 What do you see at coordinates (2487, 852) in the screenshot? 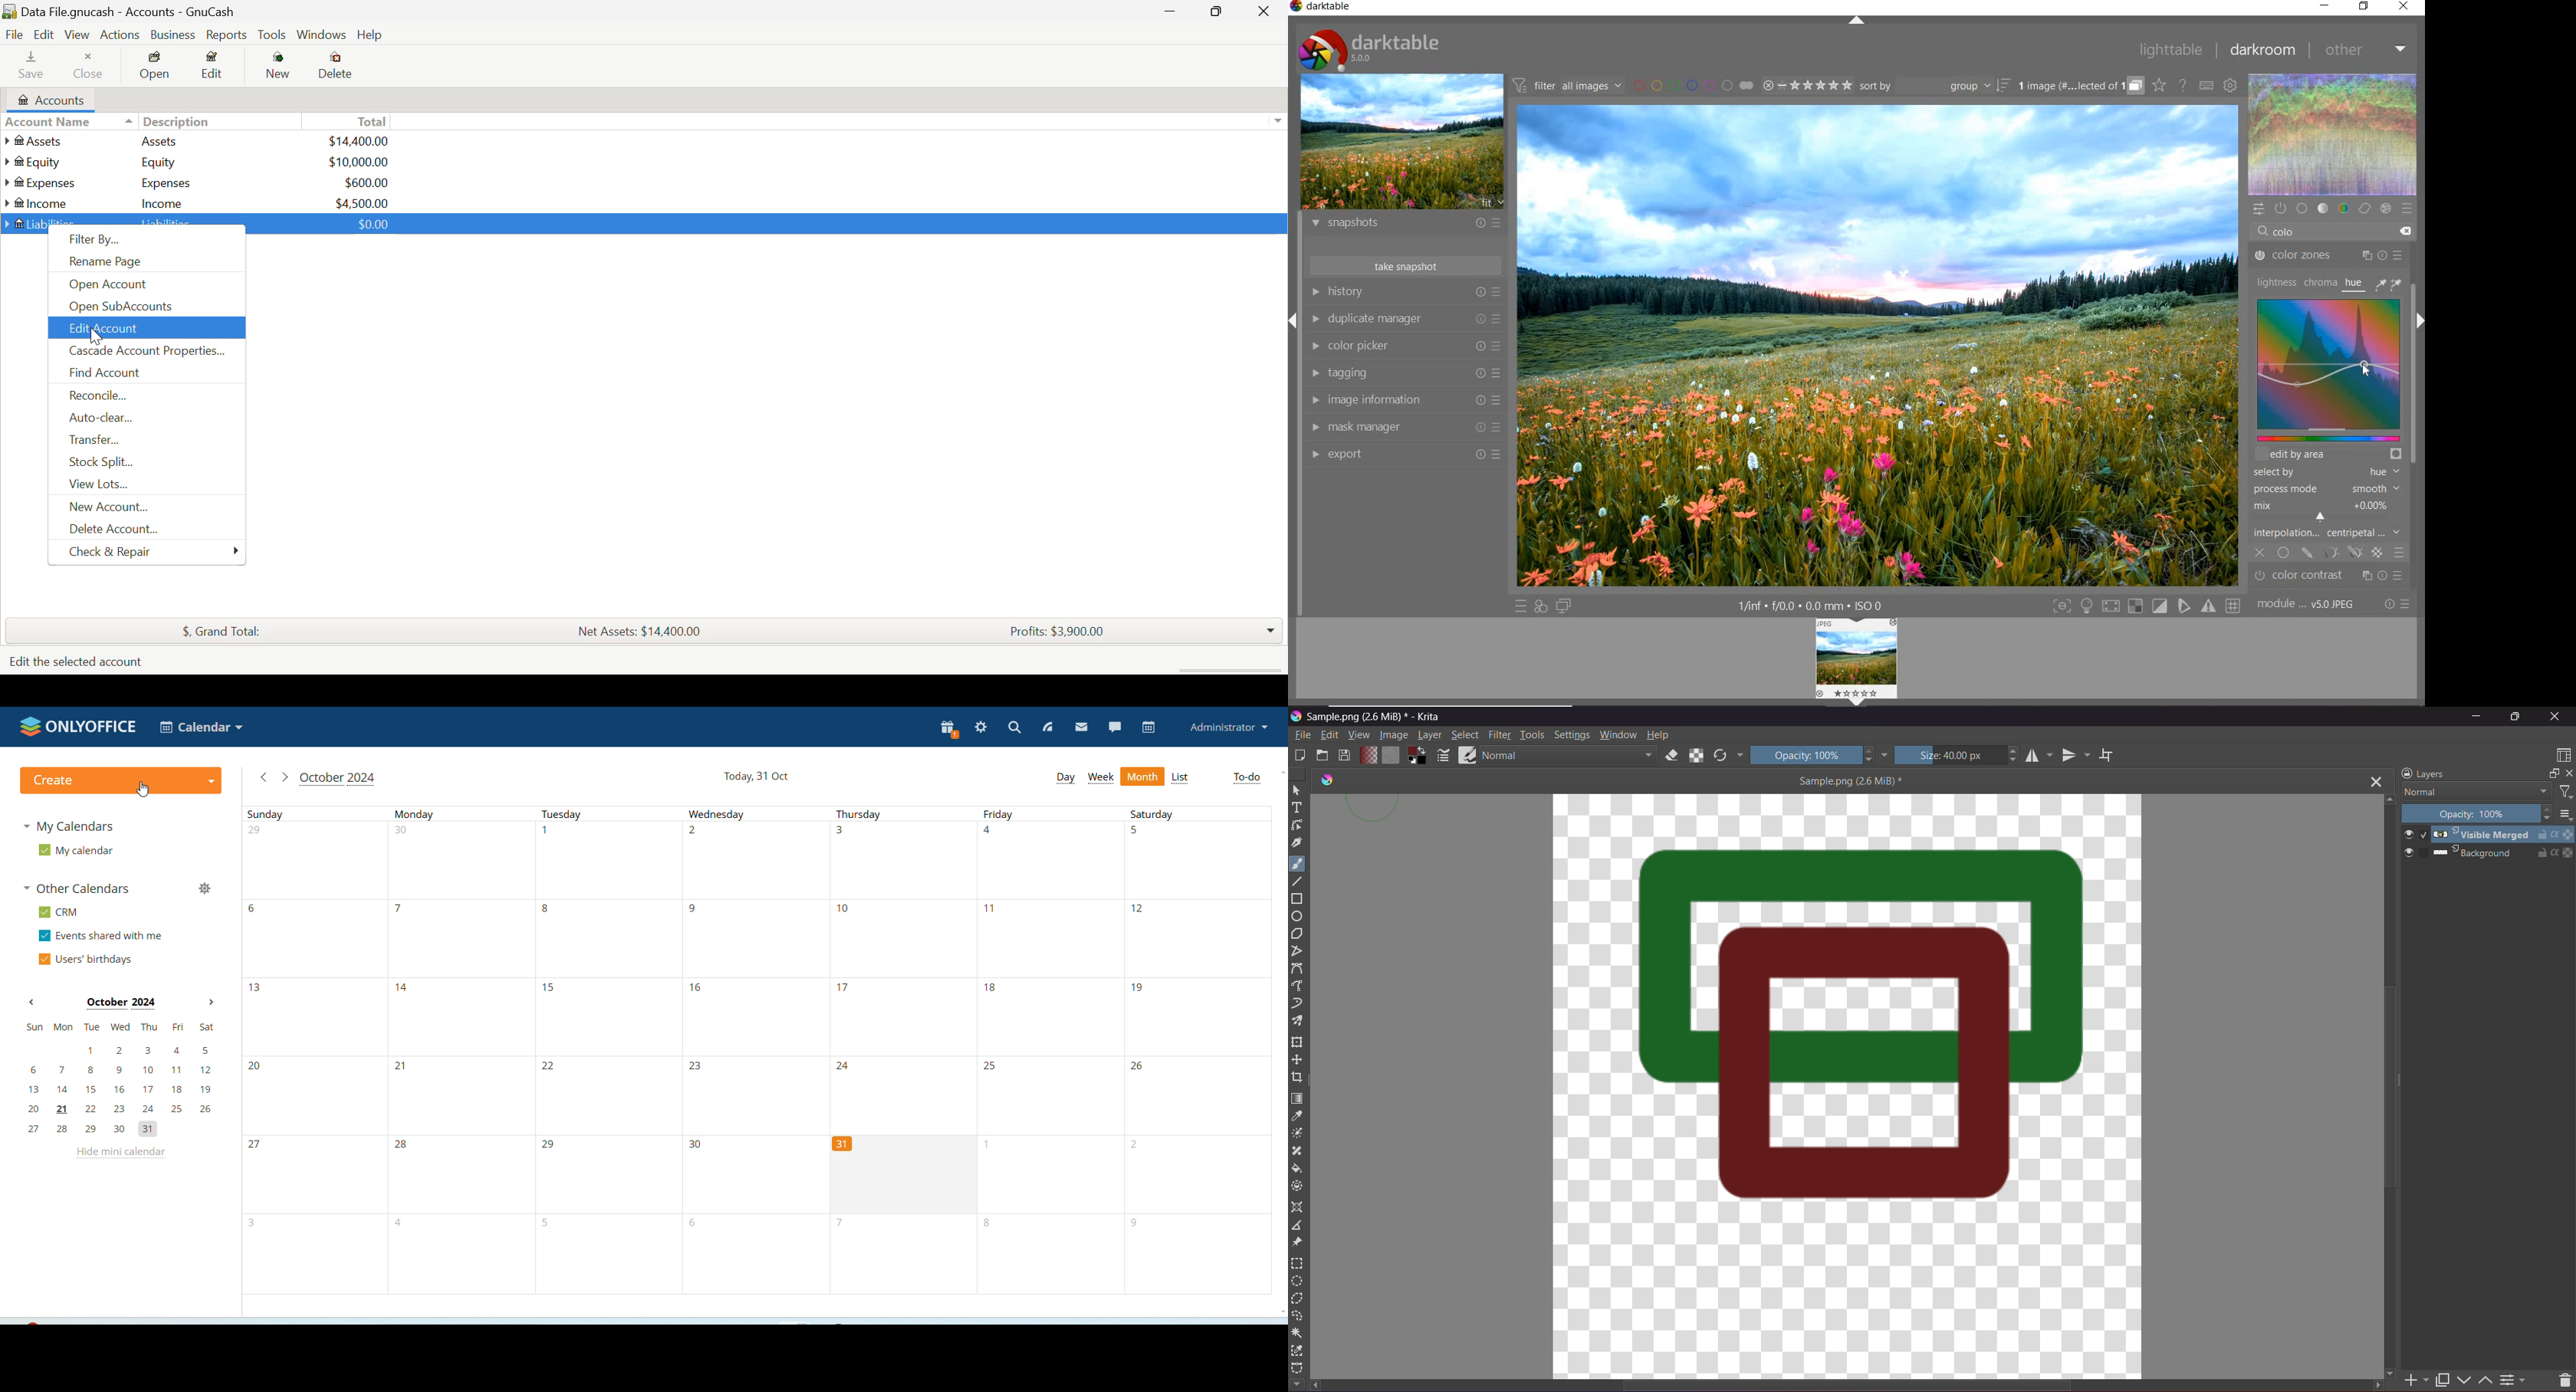
I see `Background` at bounding box center [2487, 852].